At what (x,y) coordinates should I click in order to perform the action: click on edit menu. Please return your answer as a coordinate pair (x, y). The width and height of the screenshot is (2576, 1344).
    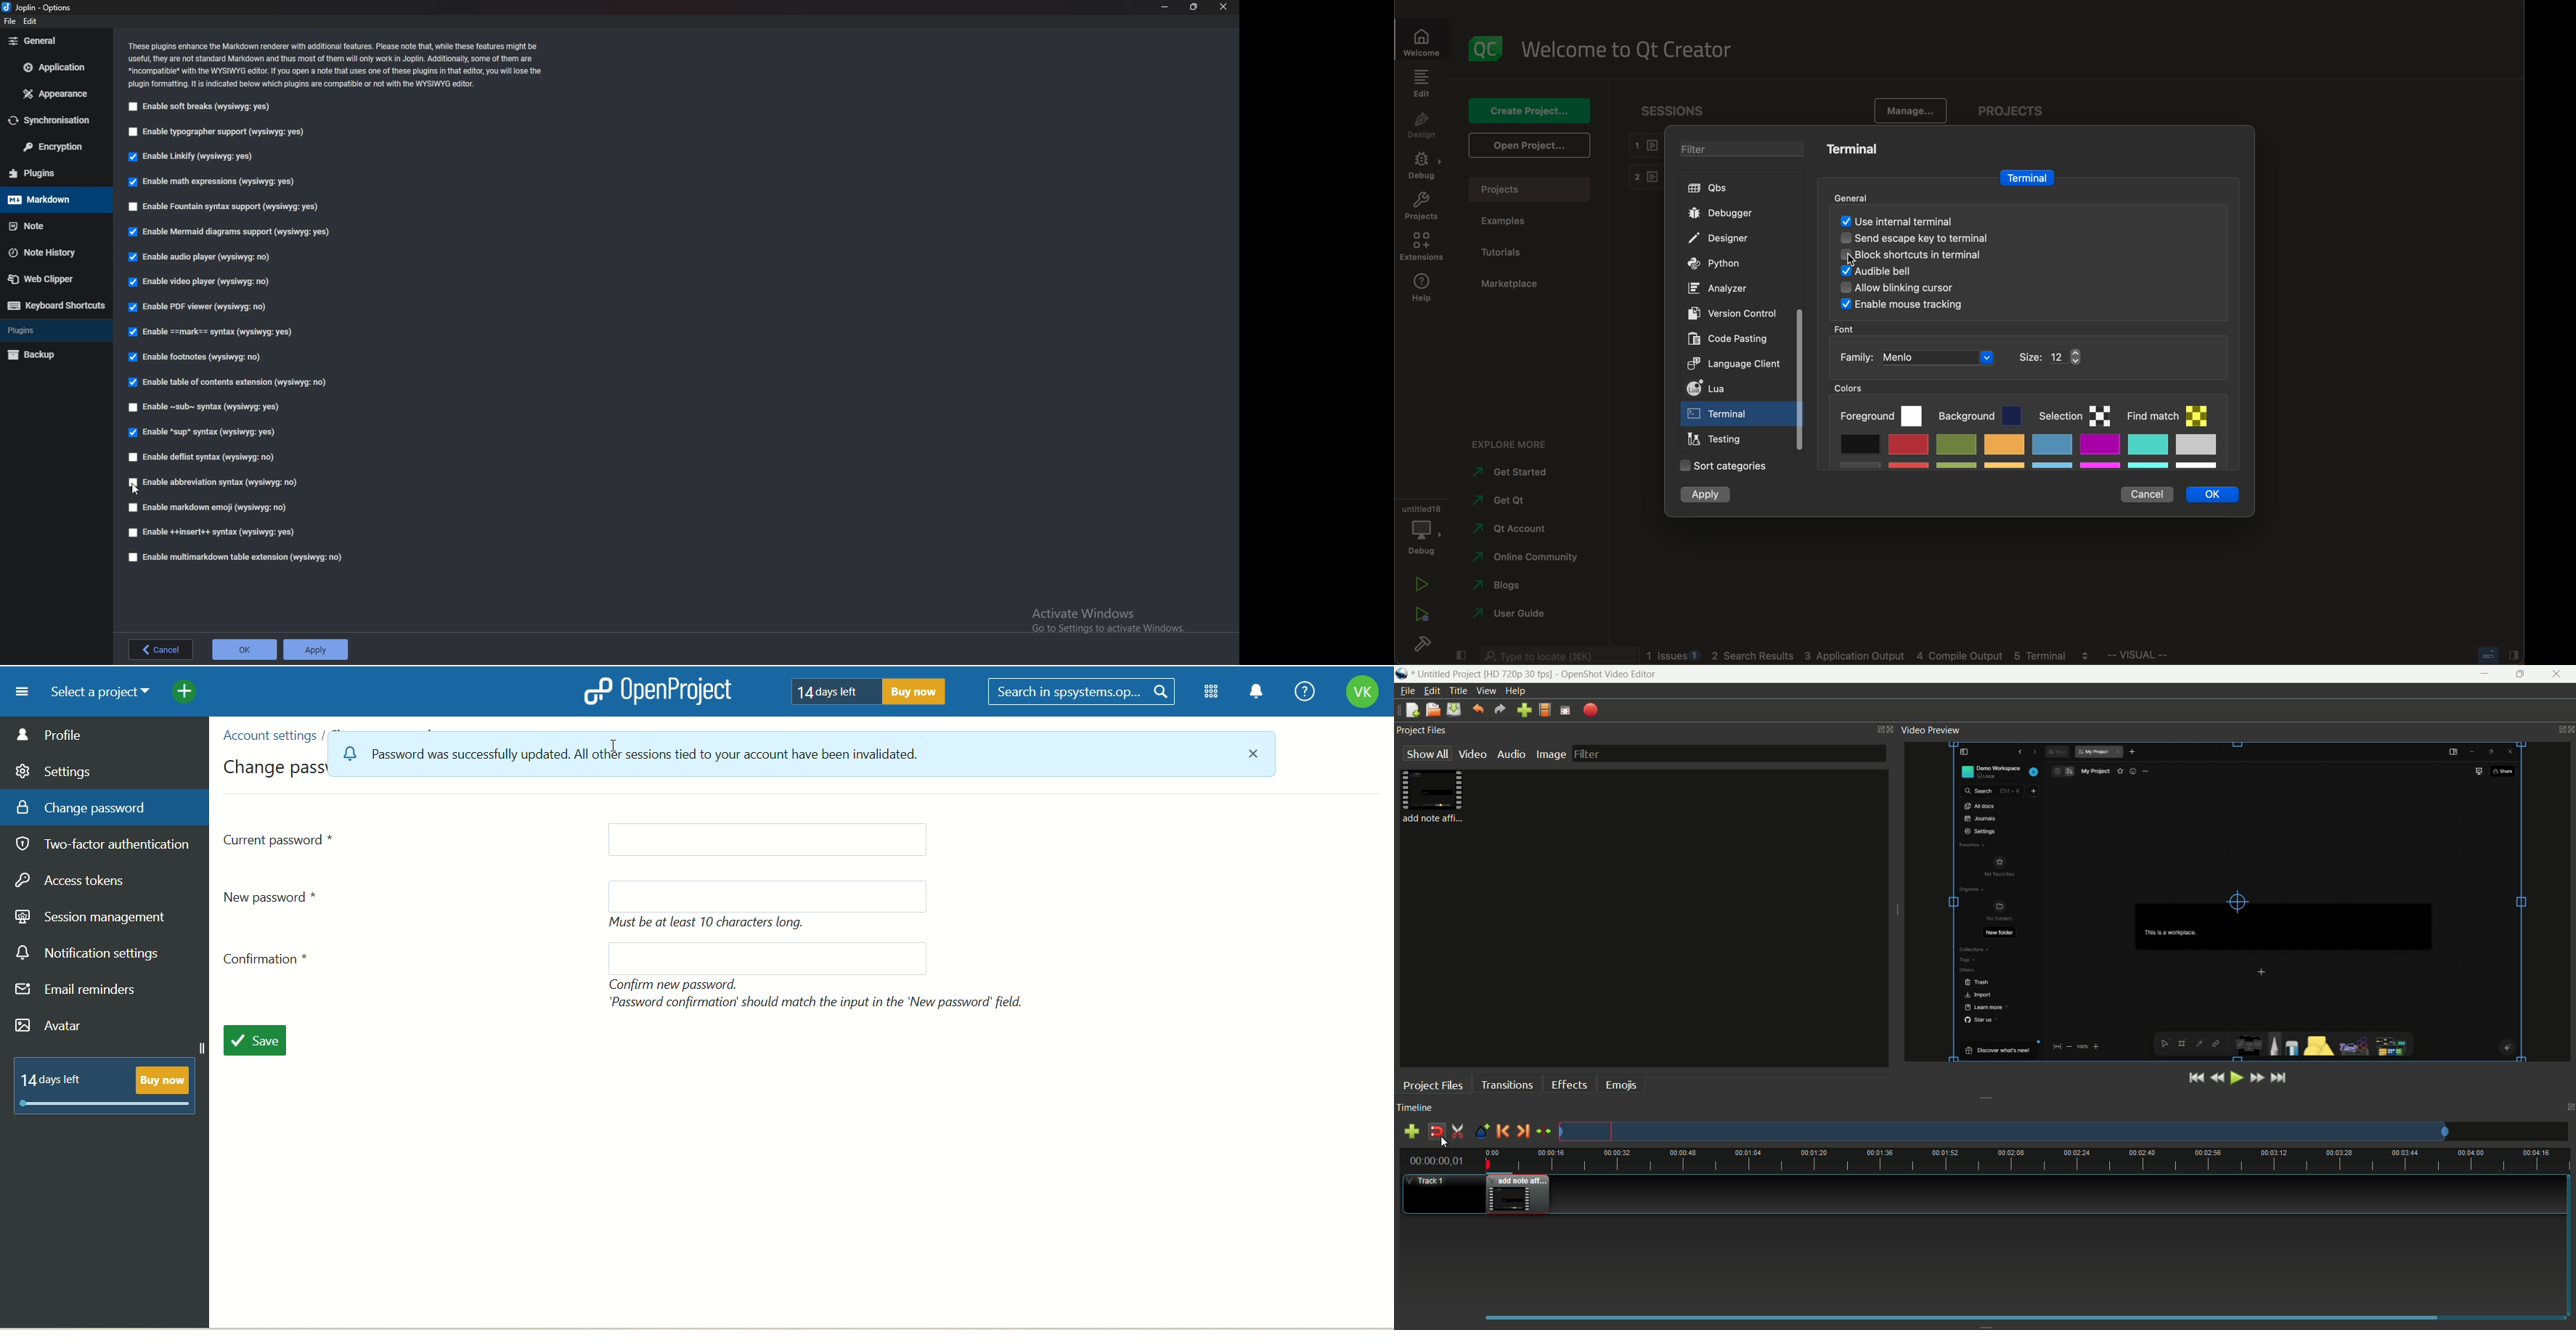
    Looking at the image, I should click on (1429, 691).